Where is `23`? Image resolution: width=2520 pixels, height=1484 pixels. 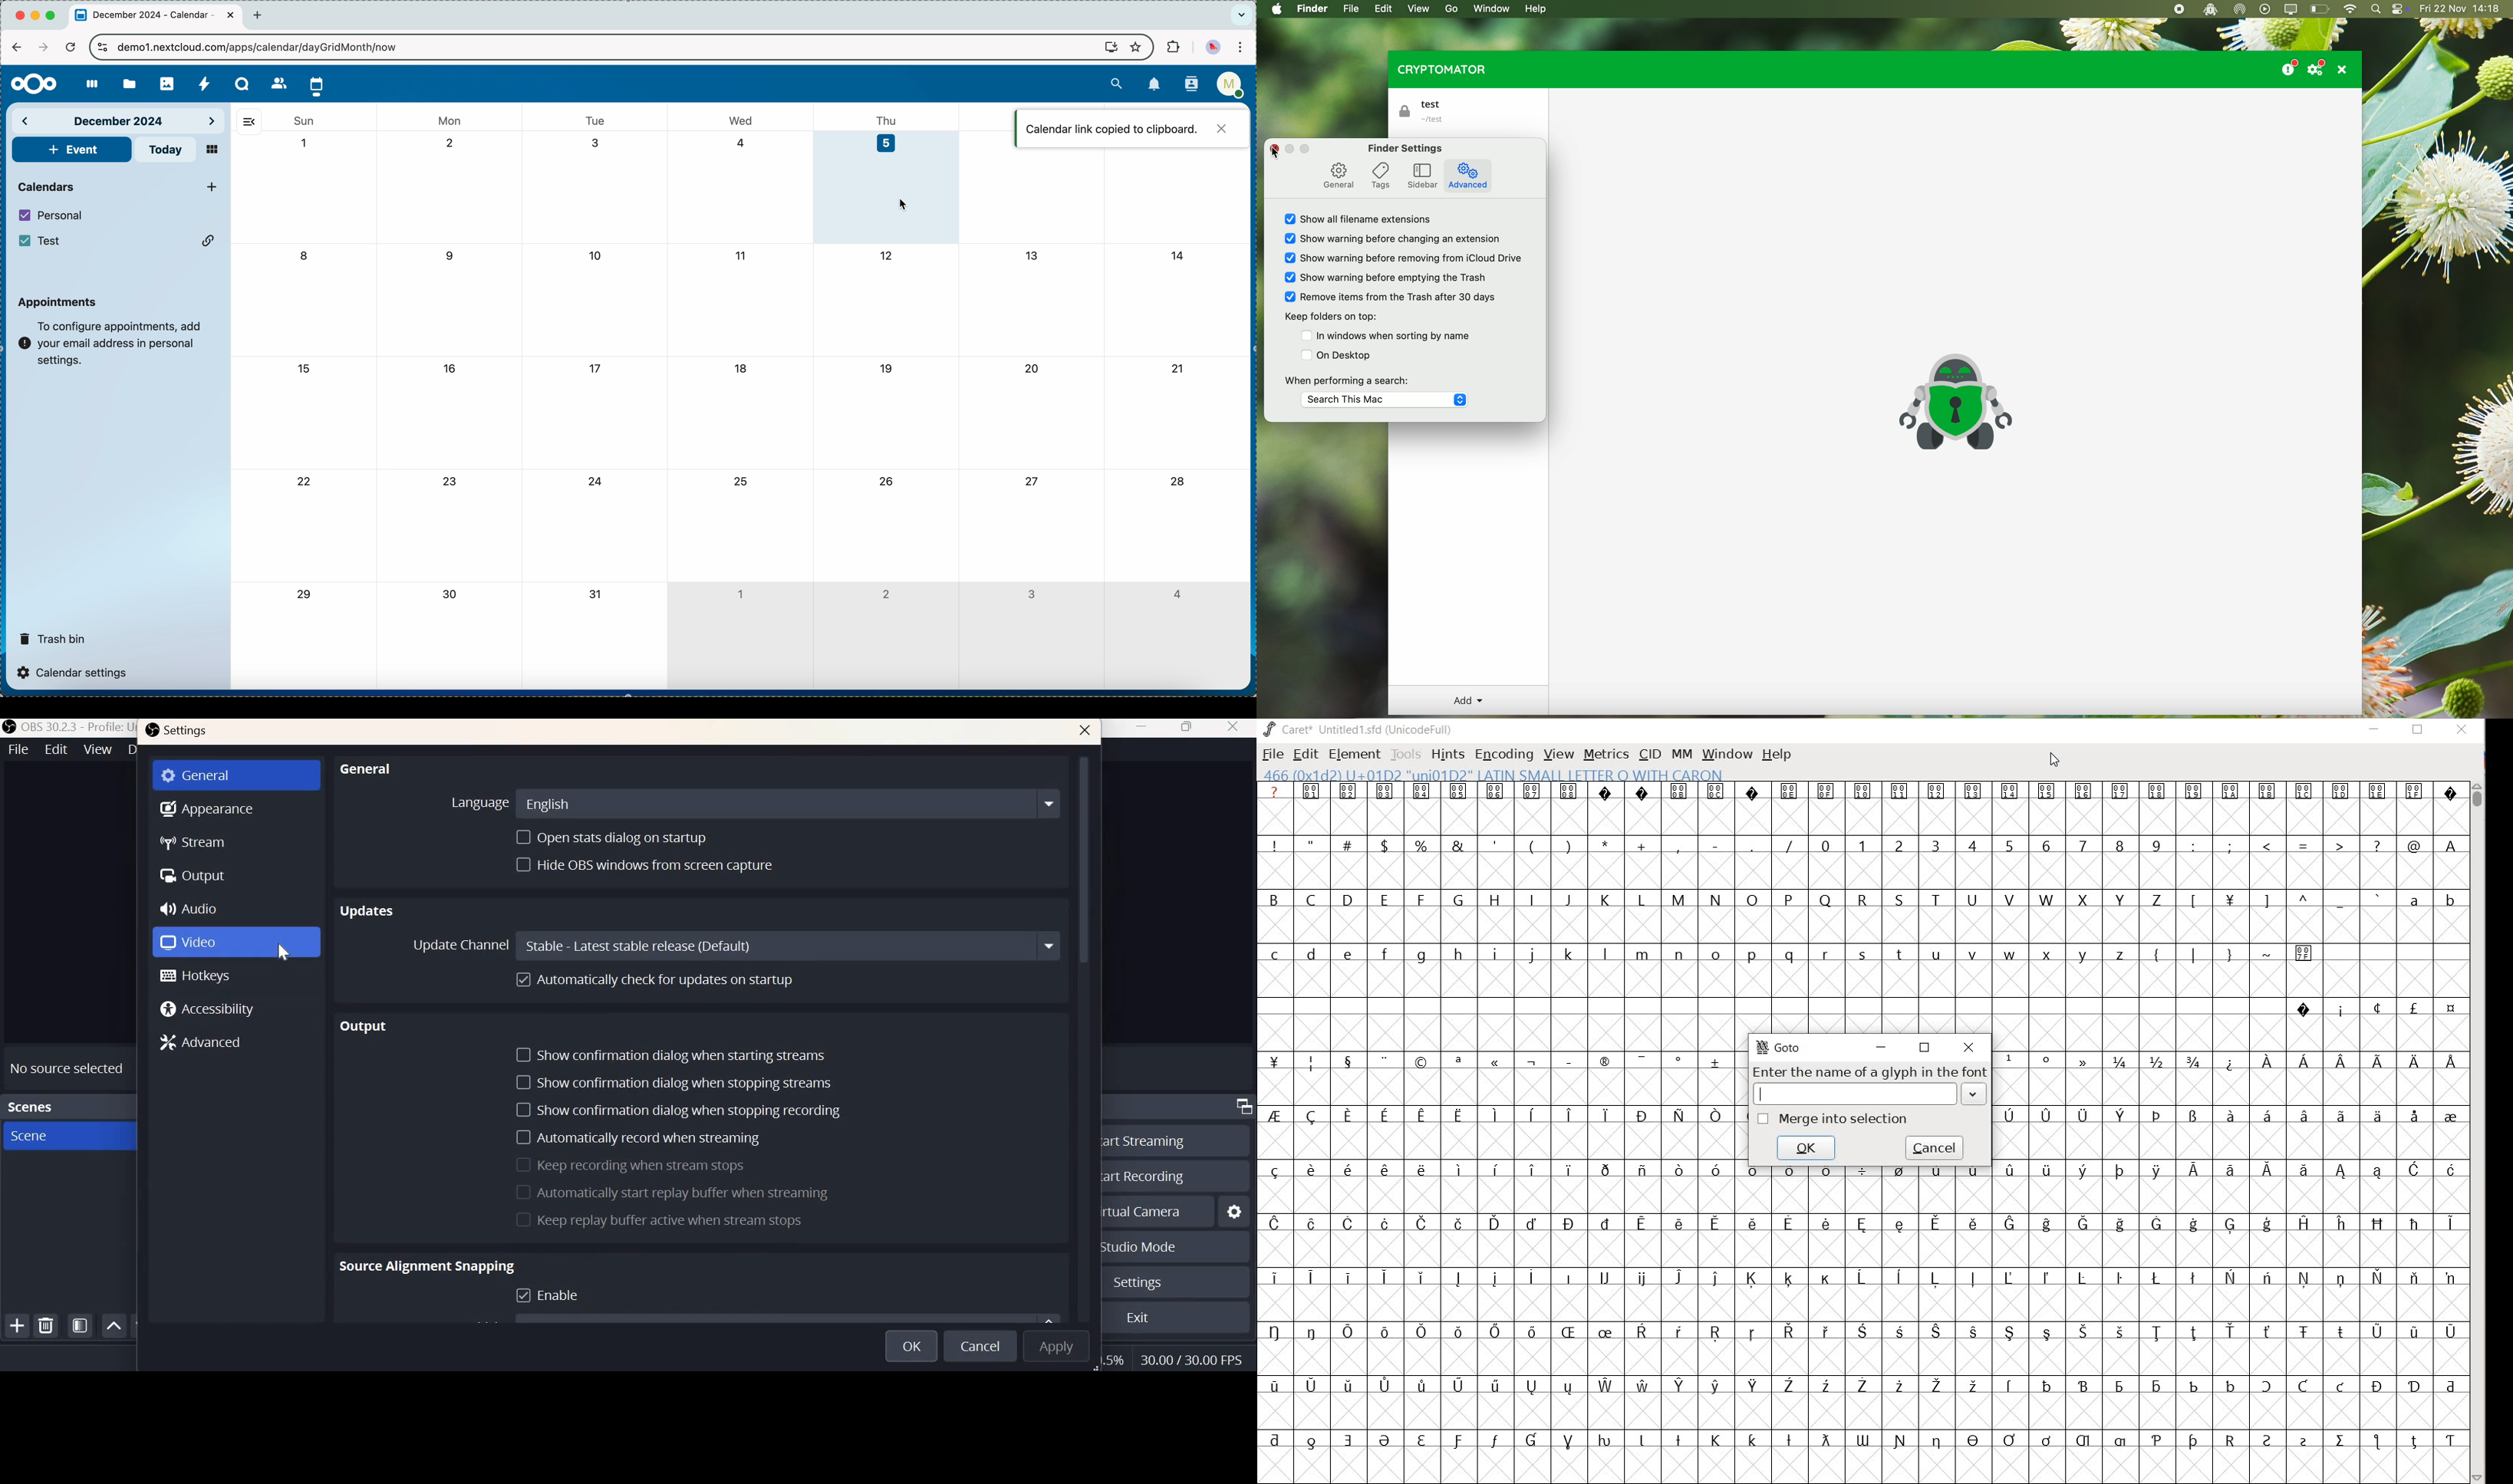
23 is located at coordinates (452, 482).